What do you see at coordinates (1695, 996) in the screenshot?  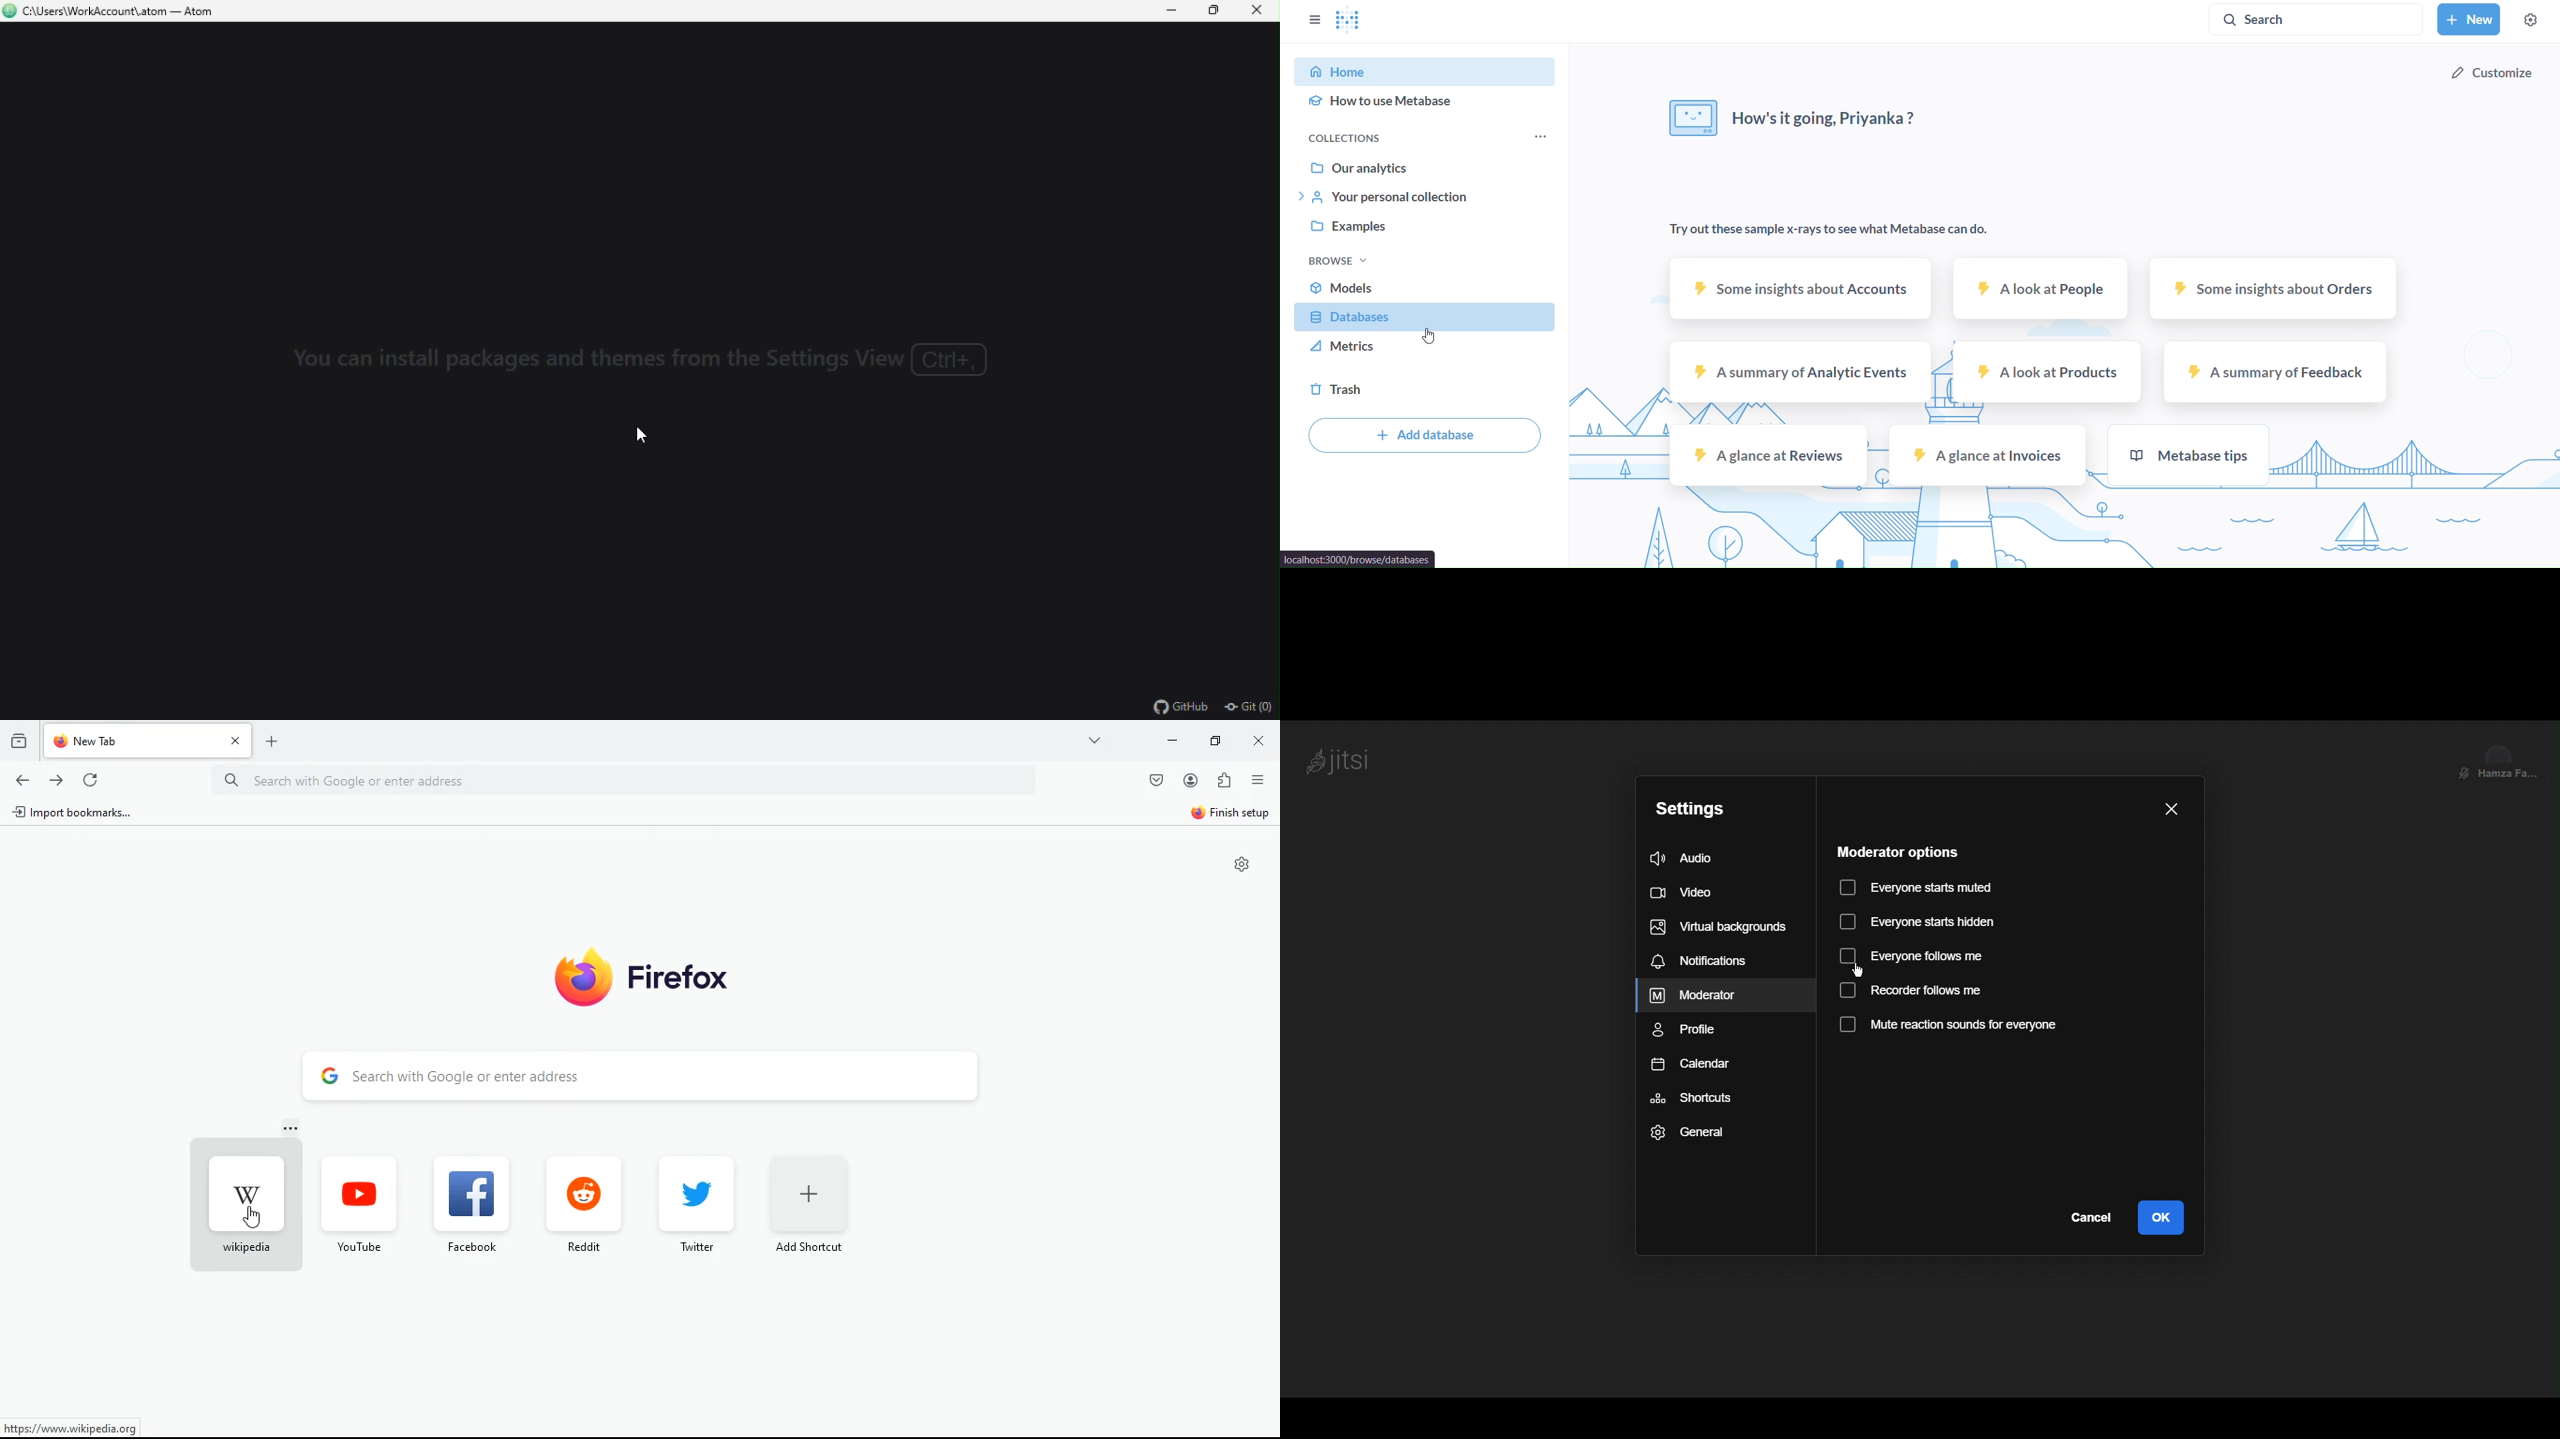 I see `Moderator` at bounding box center [1695, 996].